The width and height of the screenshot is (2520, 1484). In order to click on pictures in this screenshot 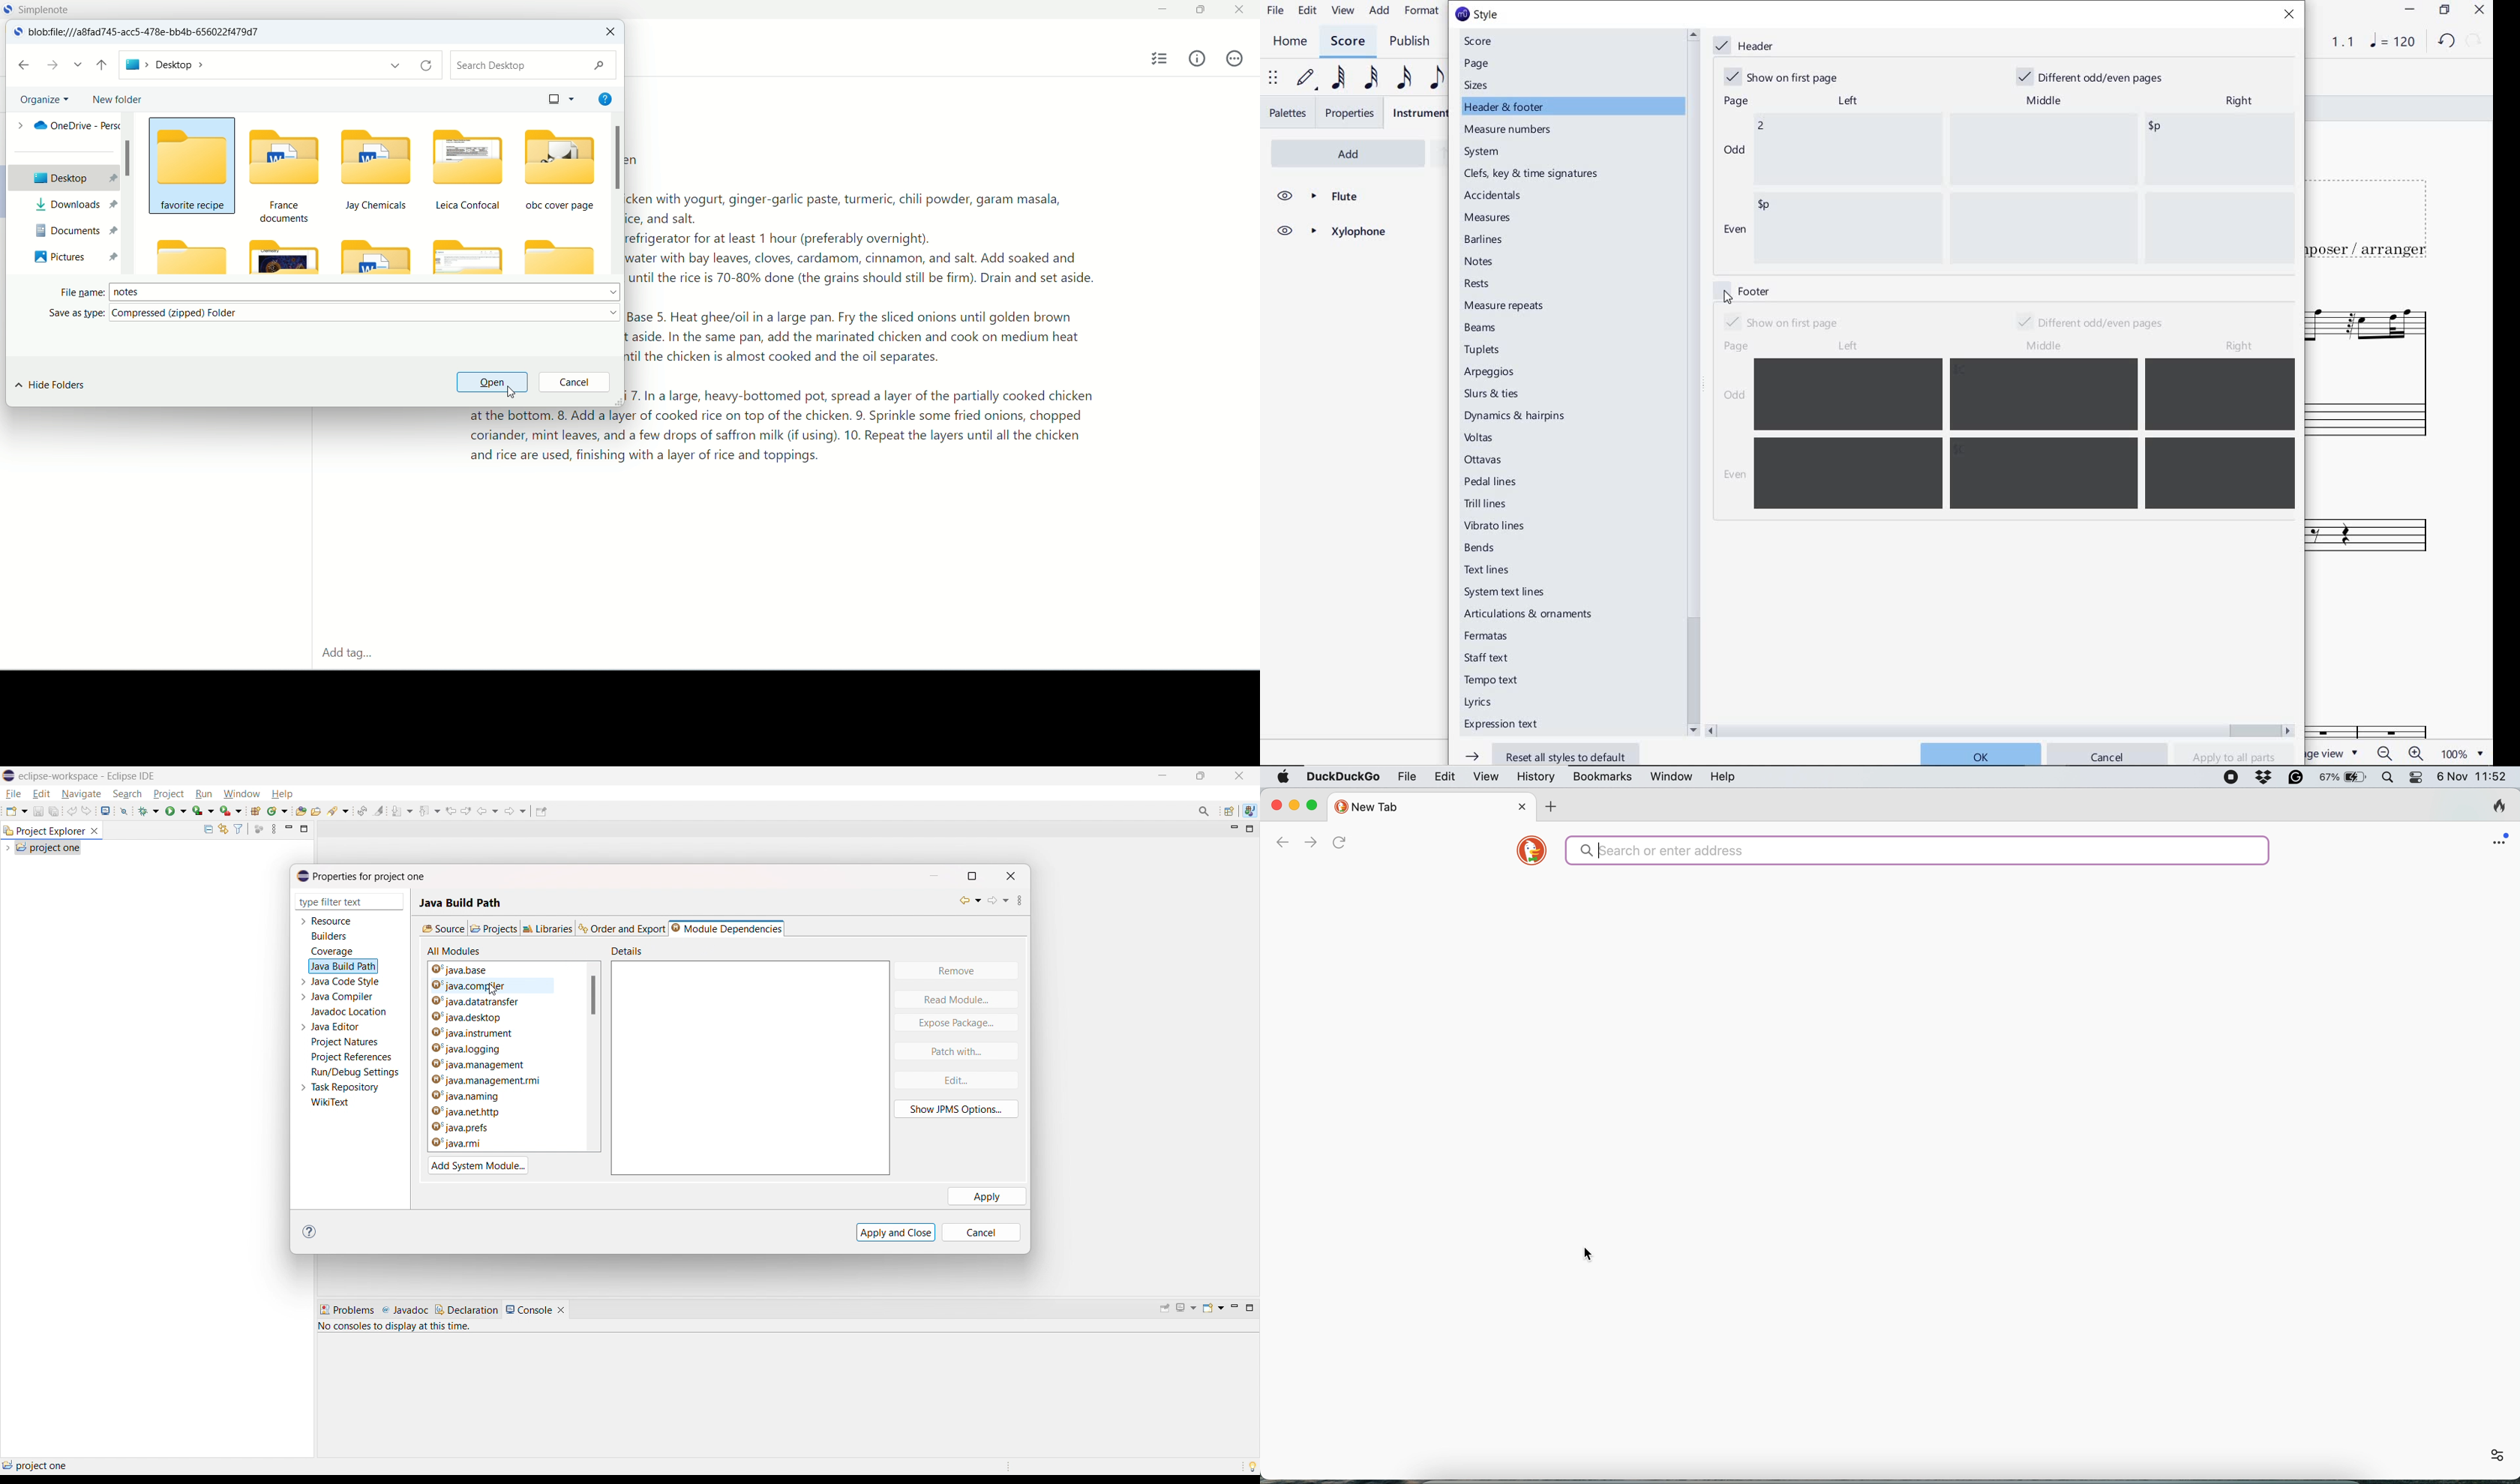, I will do `click(74, 256)`.